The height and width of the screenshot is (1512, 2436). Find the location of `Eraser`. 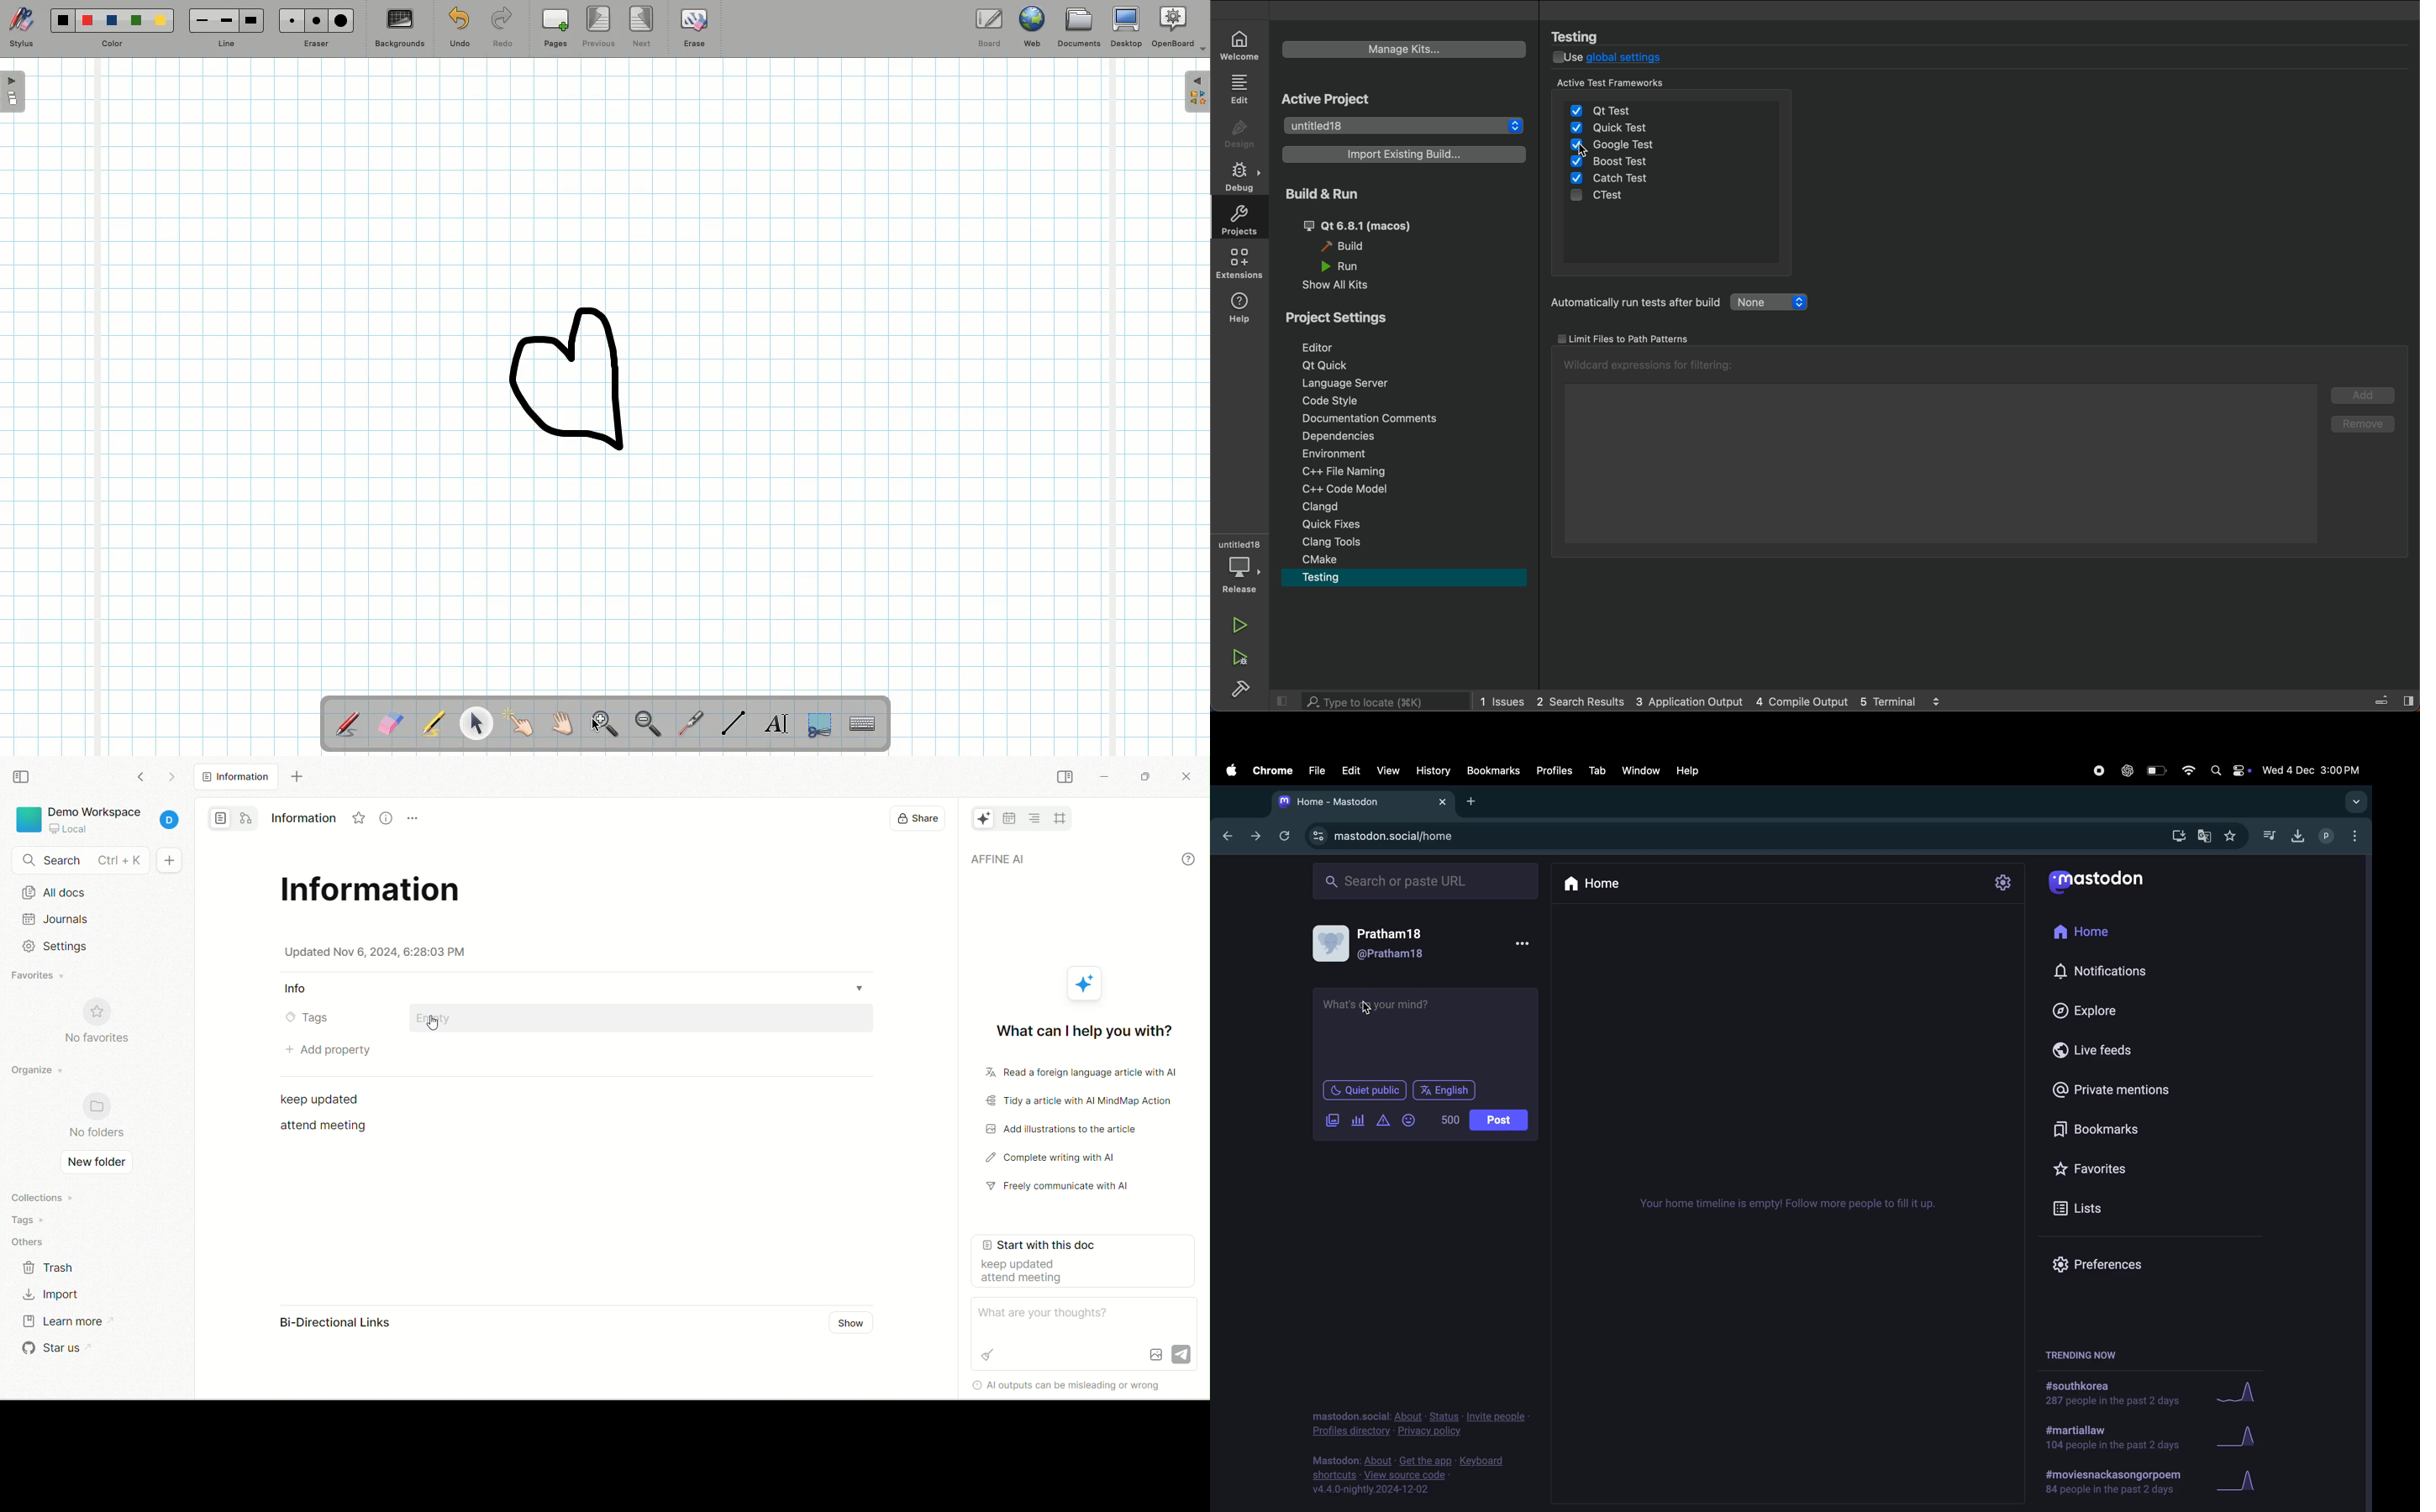

Eraser is located at coordinates (390, 723).